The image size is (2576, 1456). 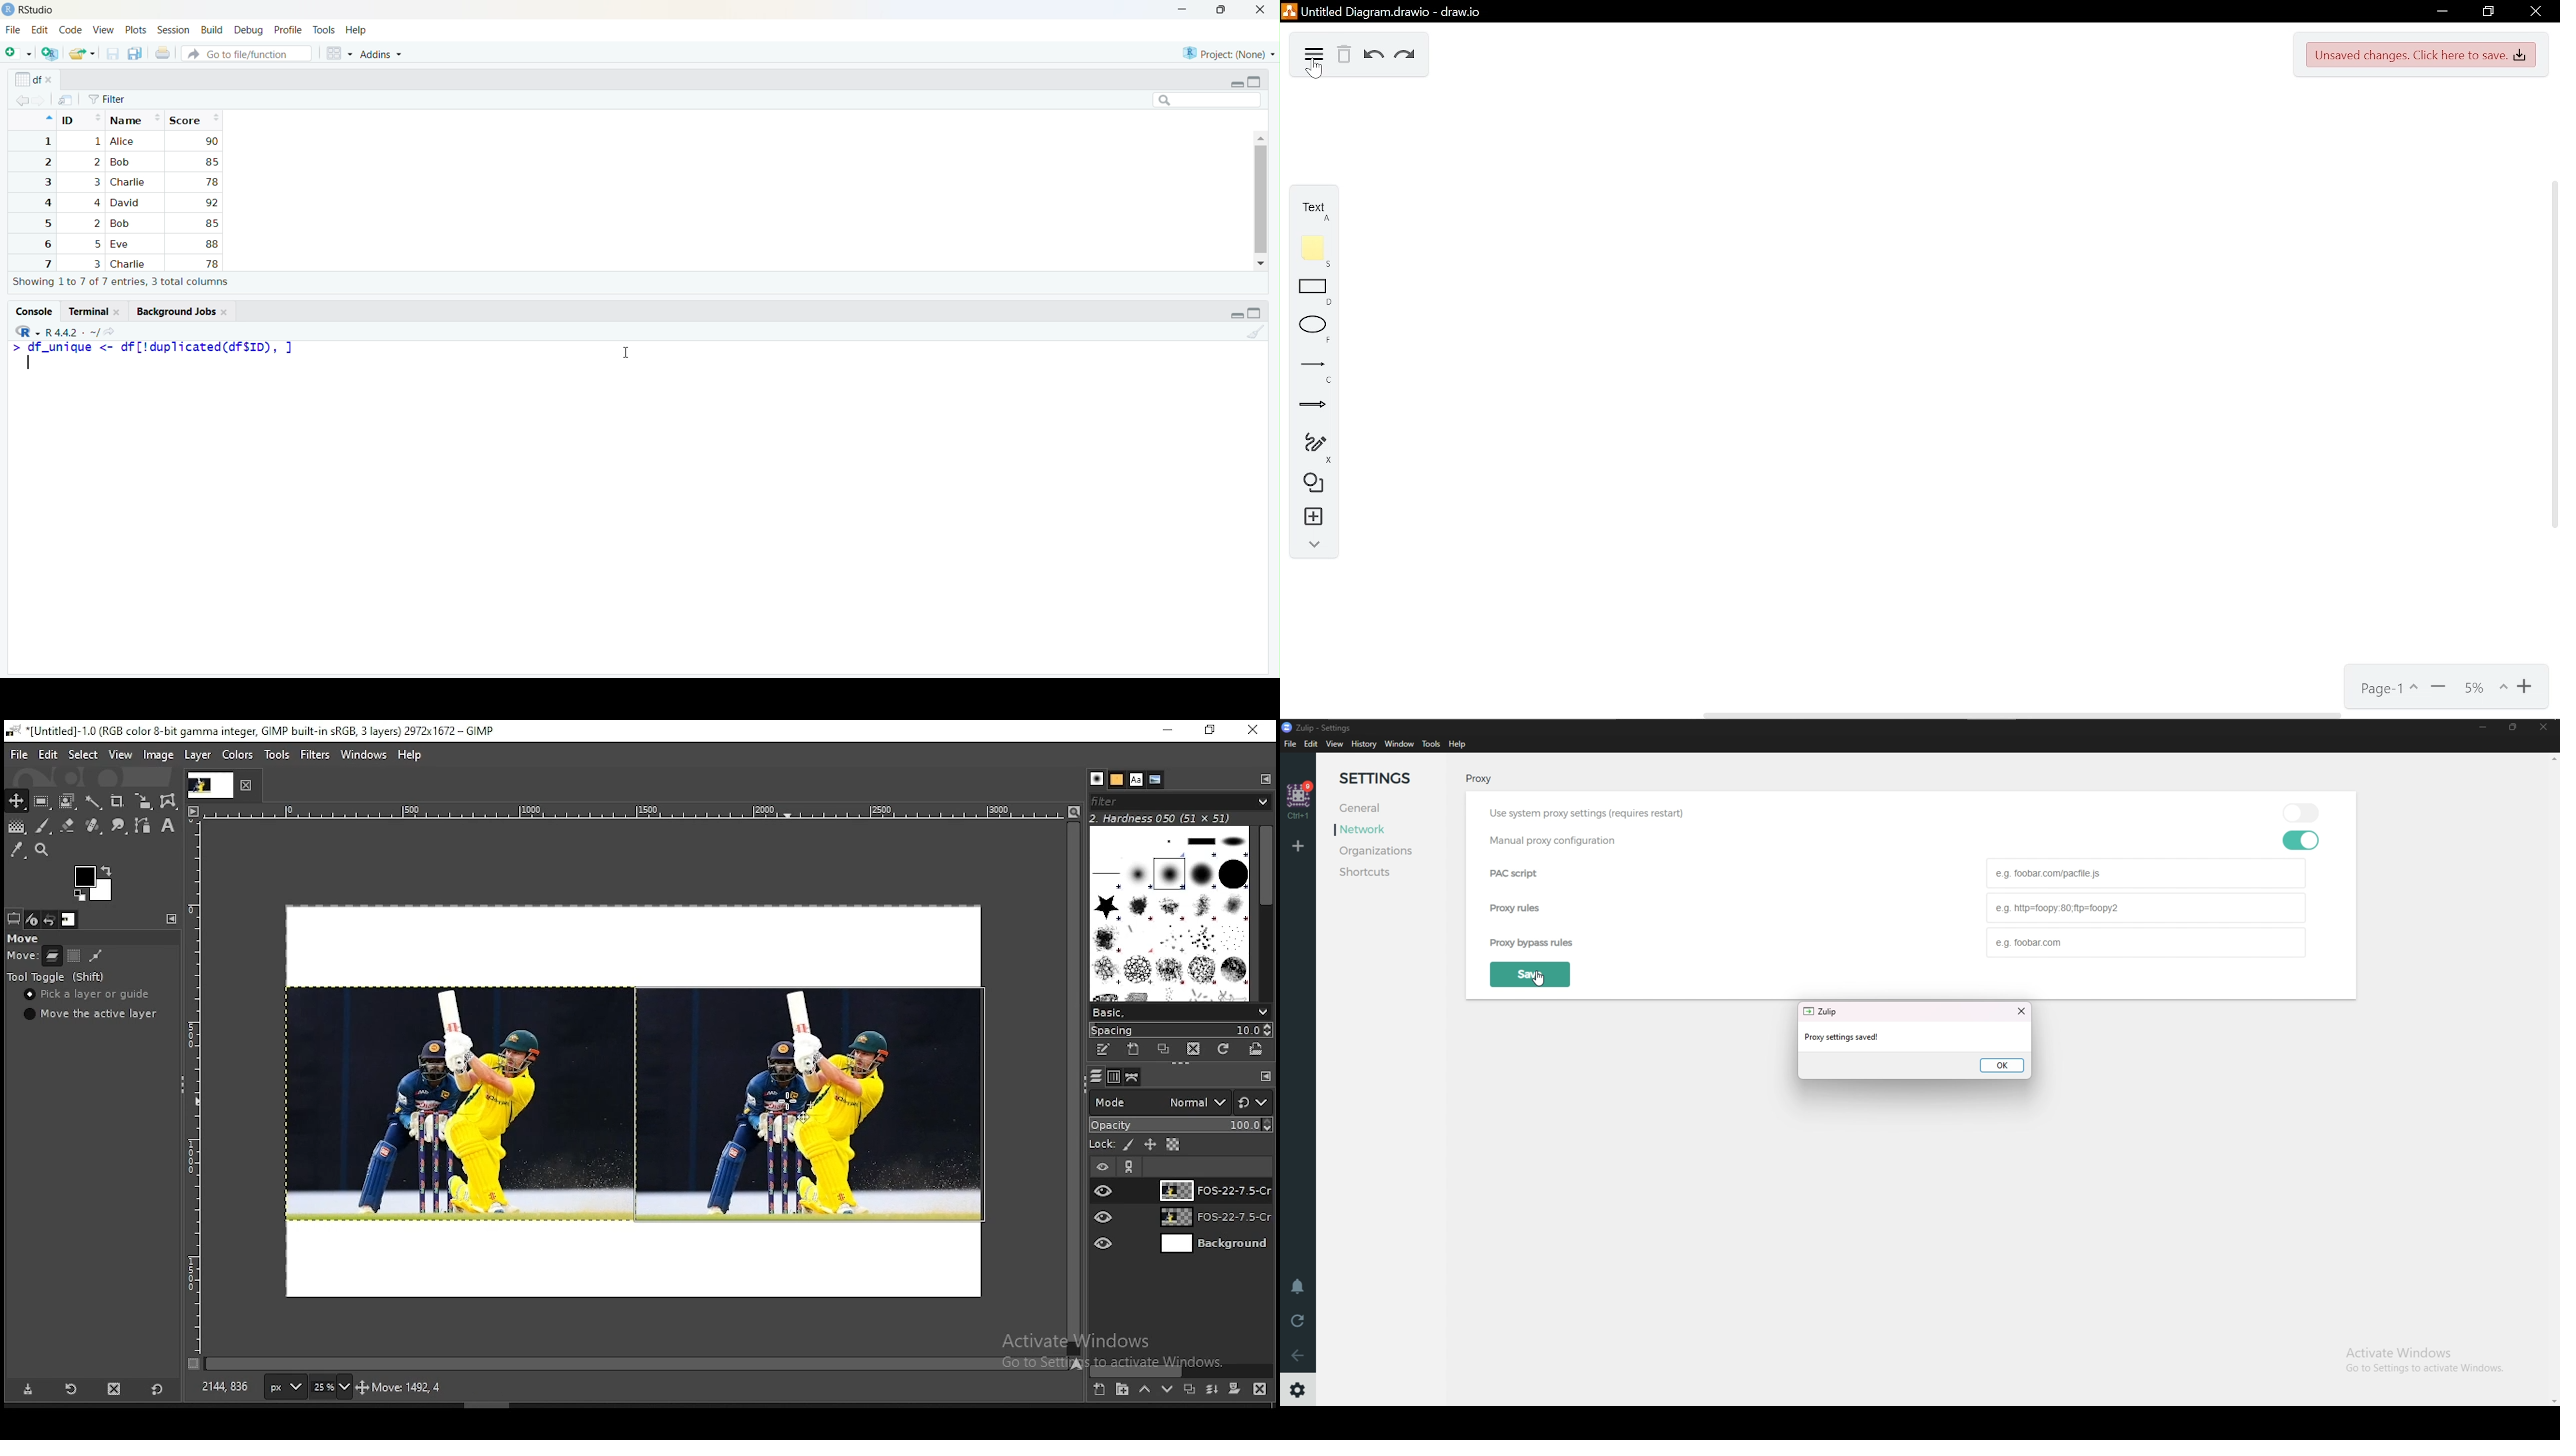 What do you see at coordinates (107, 99) in the screenshot?
I see `filter` at bounding box center [107, 99].